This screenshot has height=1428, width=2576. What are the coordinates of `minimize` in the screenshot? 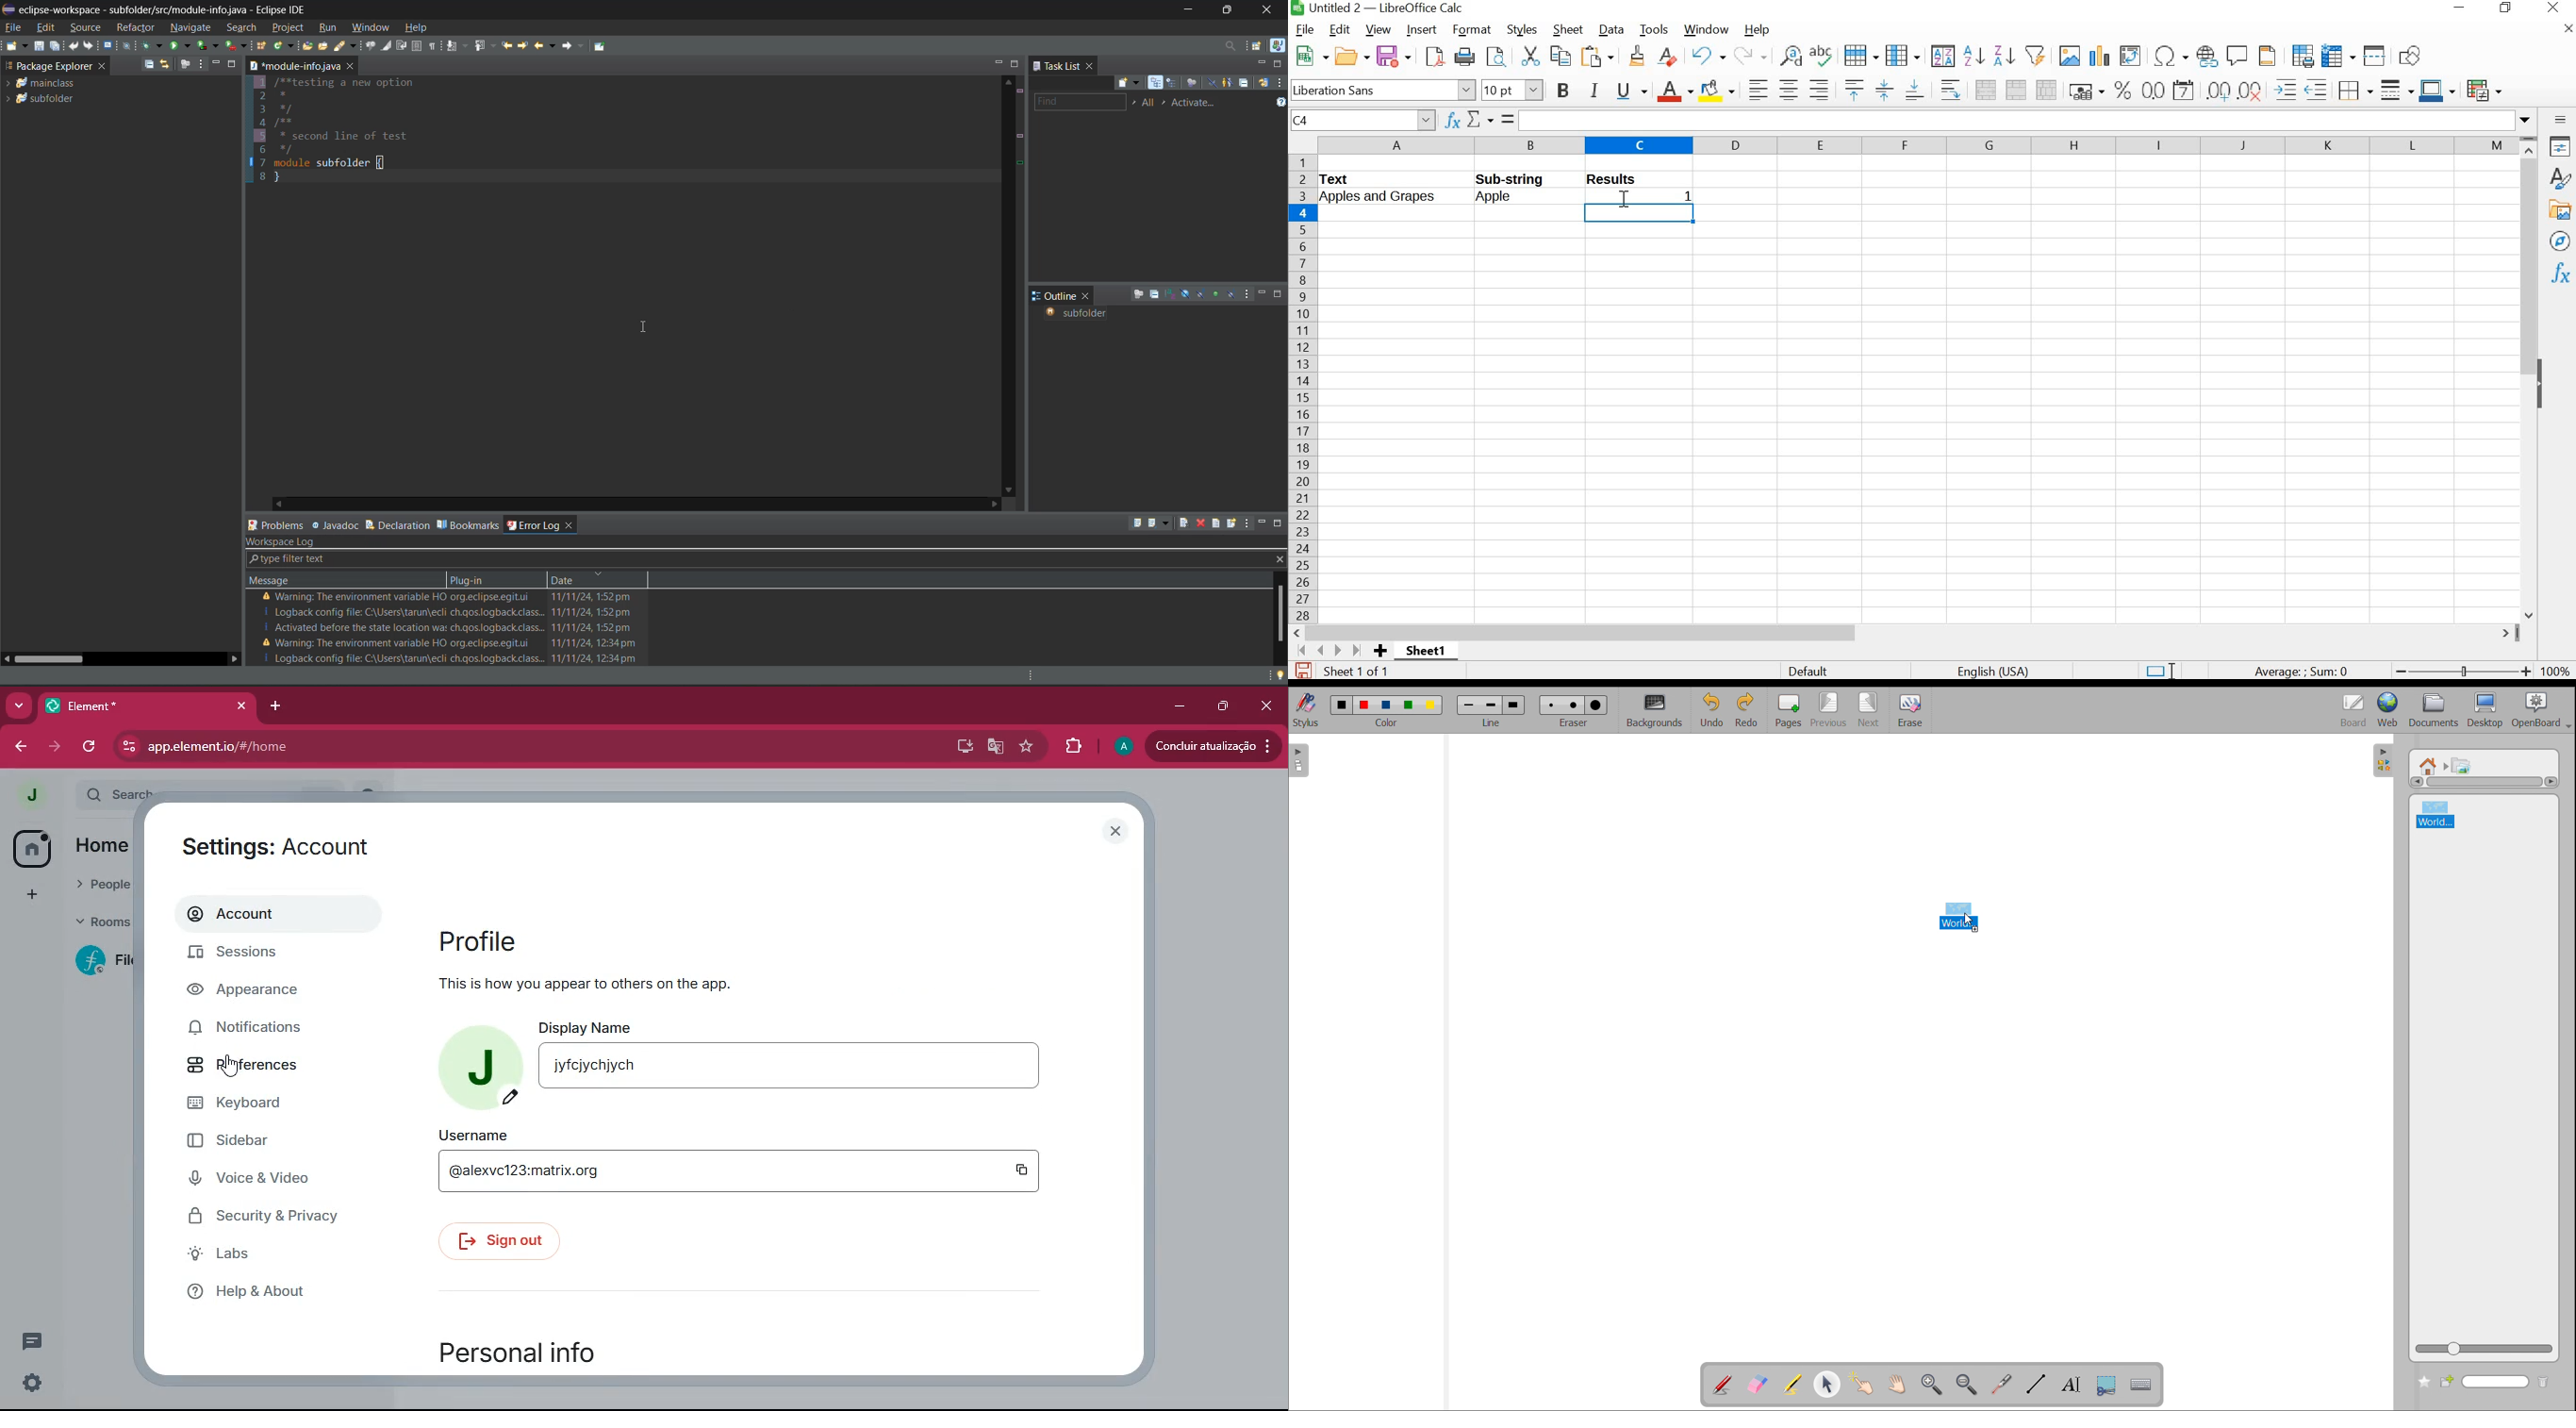 It's located at (1264, 293).